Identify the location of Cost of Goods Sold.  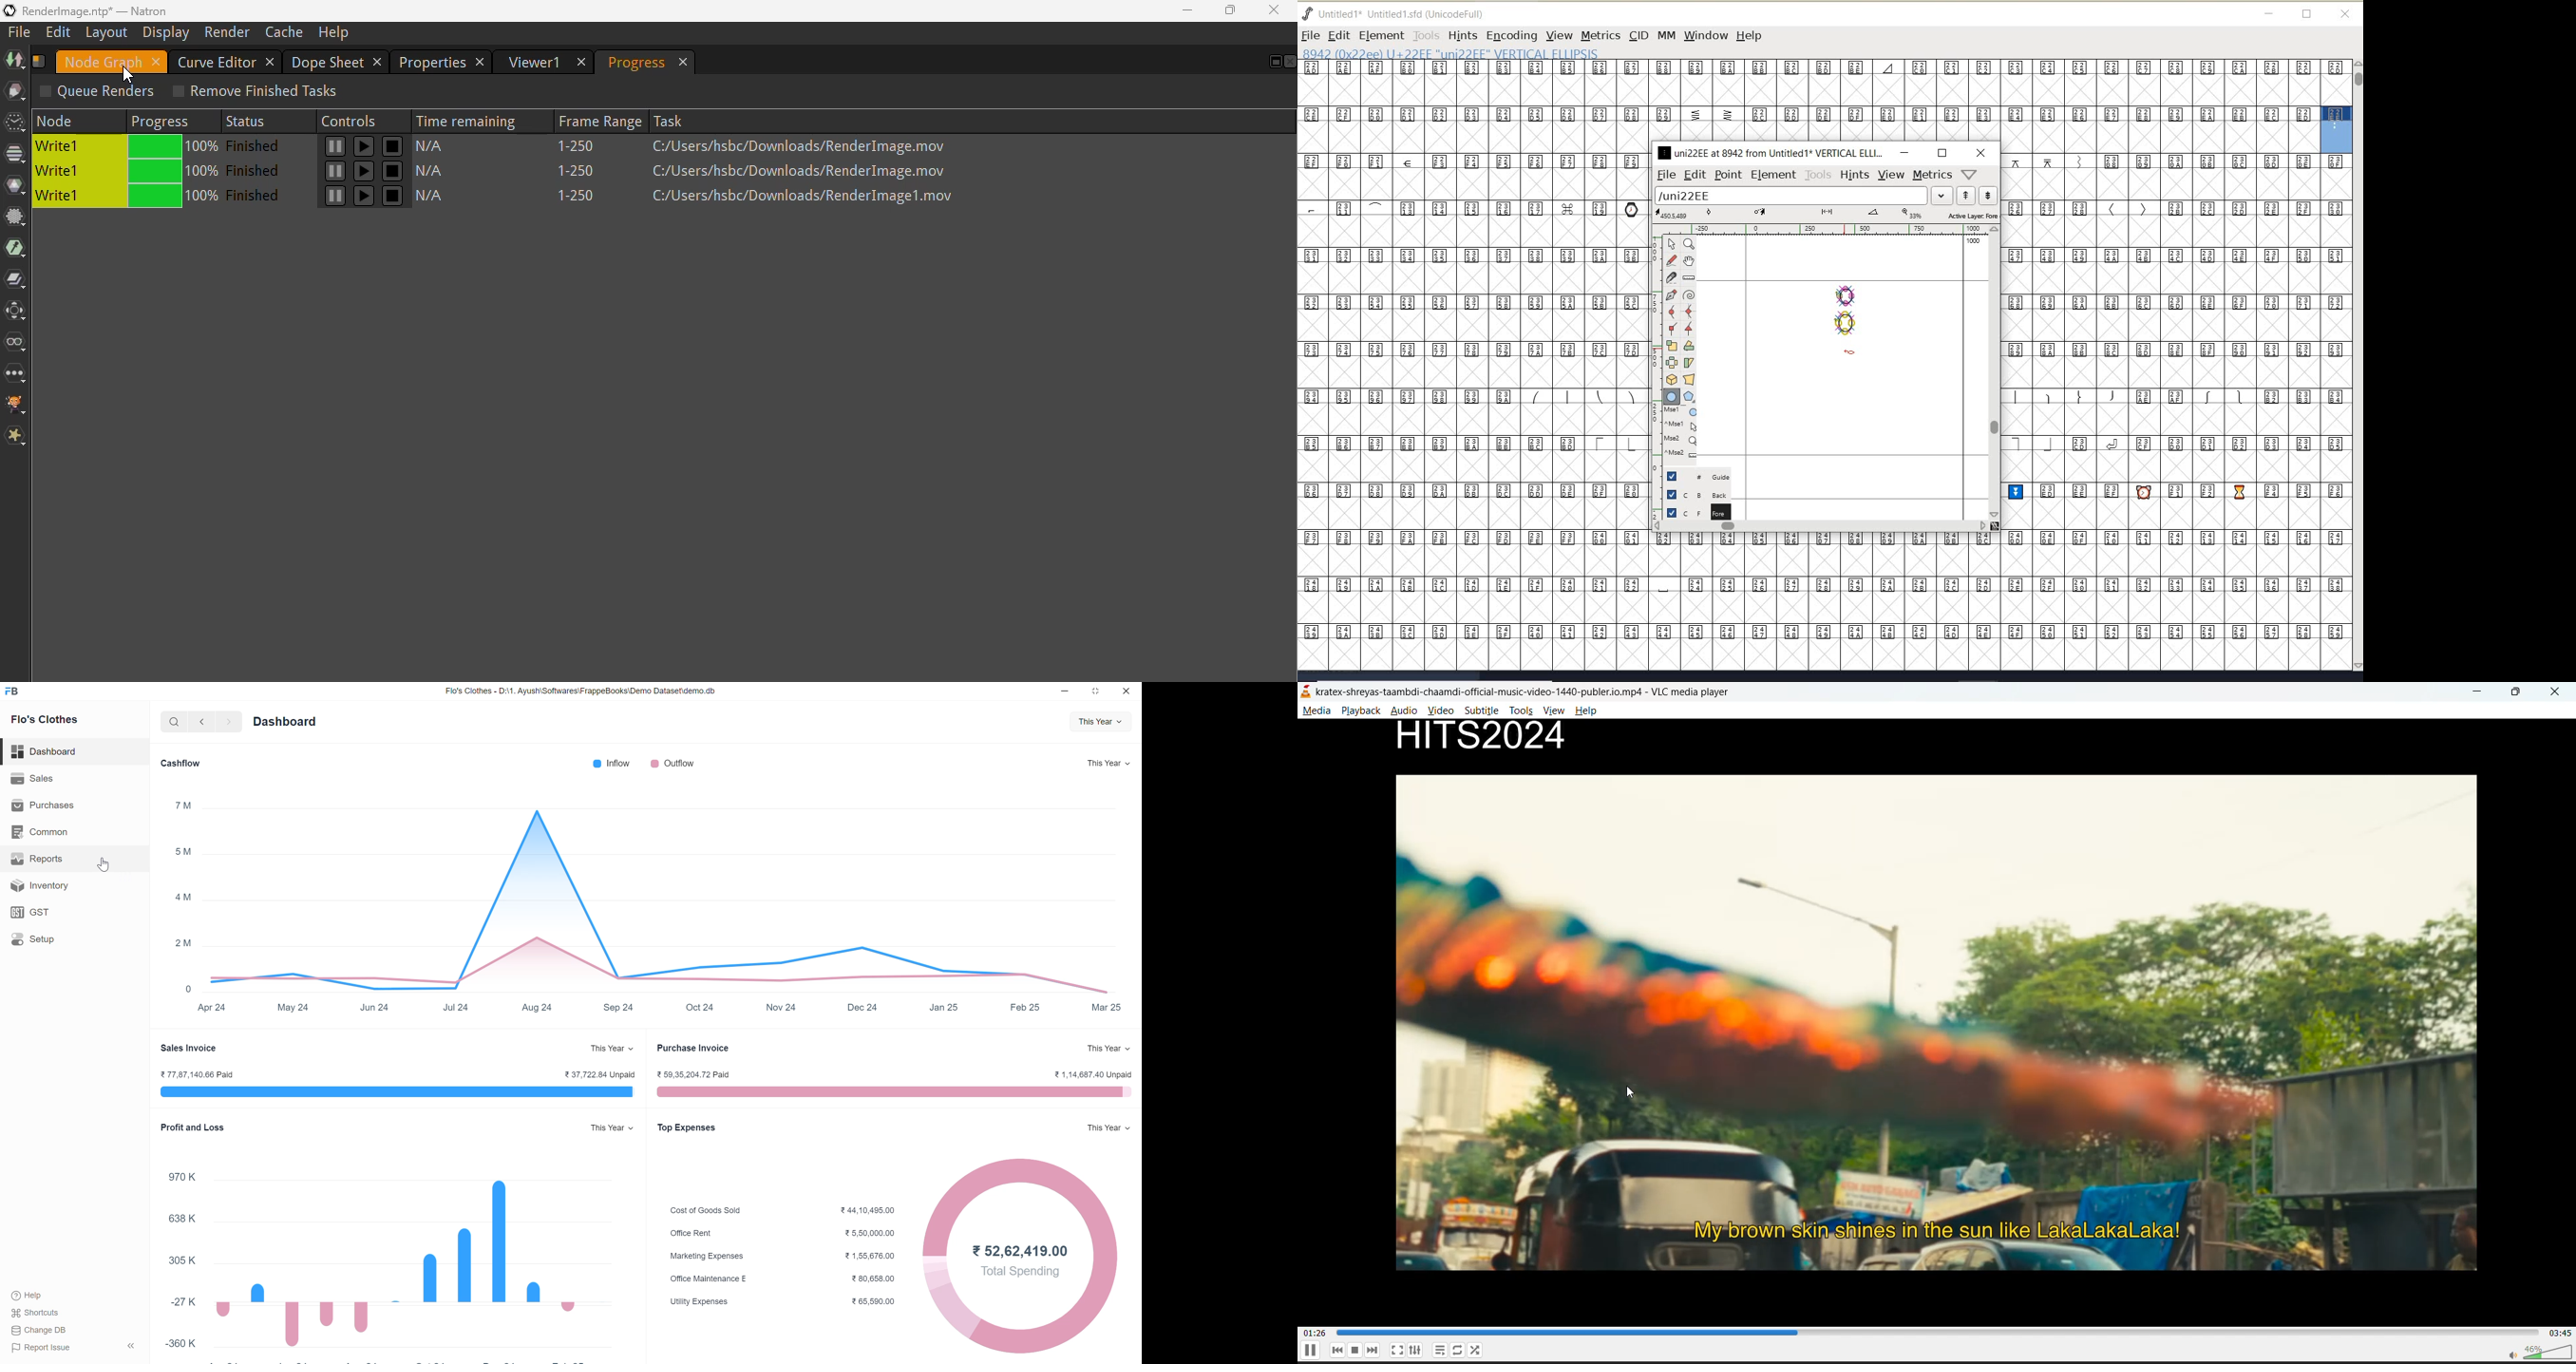
(709, 1210).